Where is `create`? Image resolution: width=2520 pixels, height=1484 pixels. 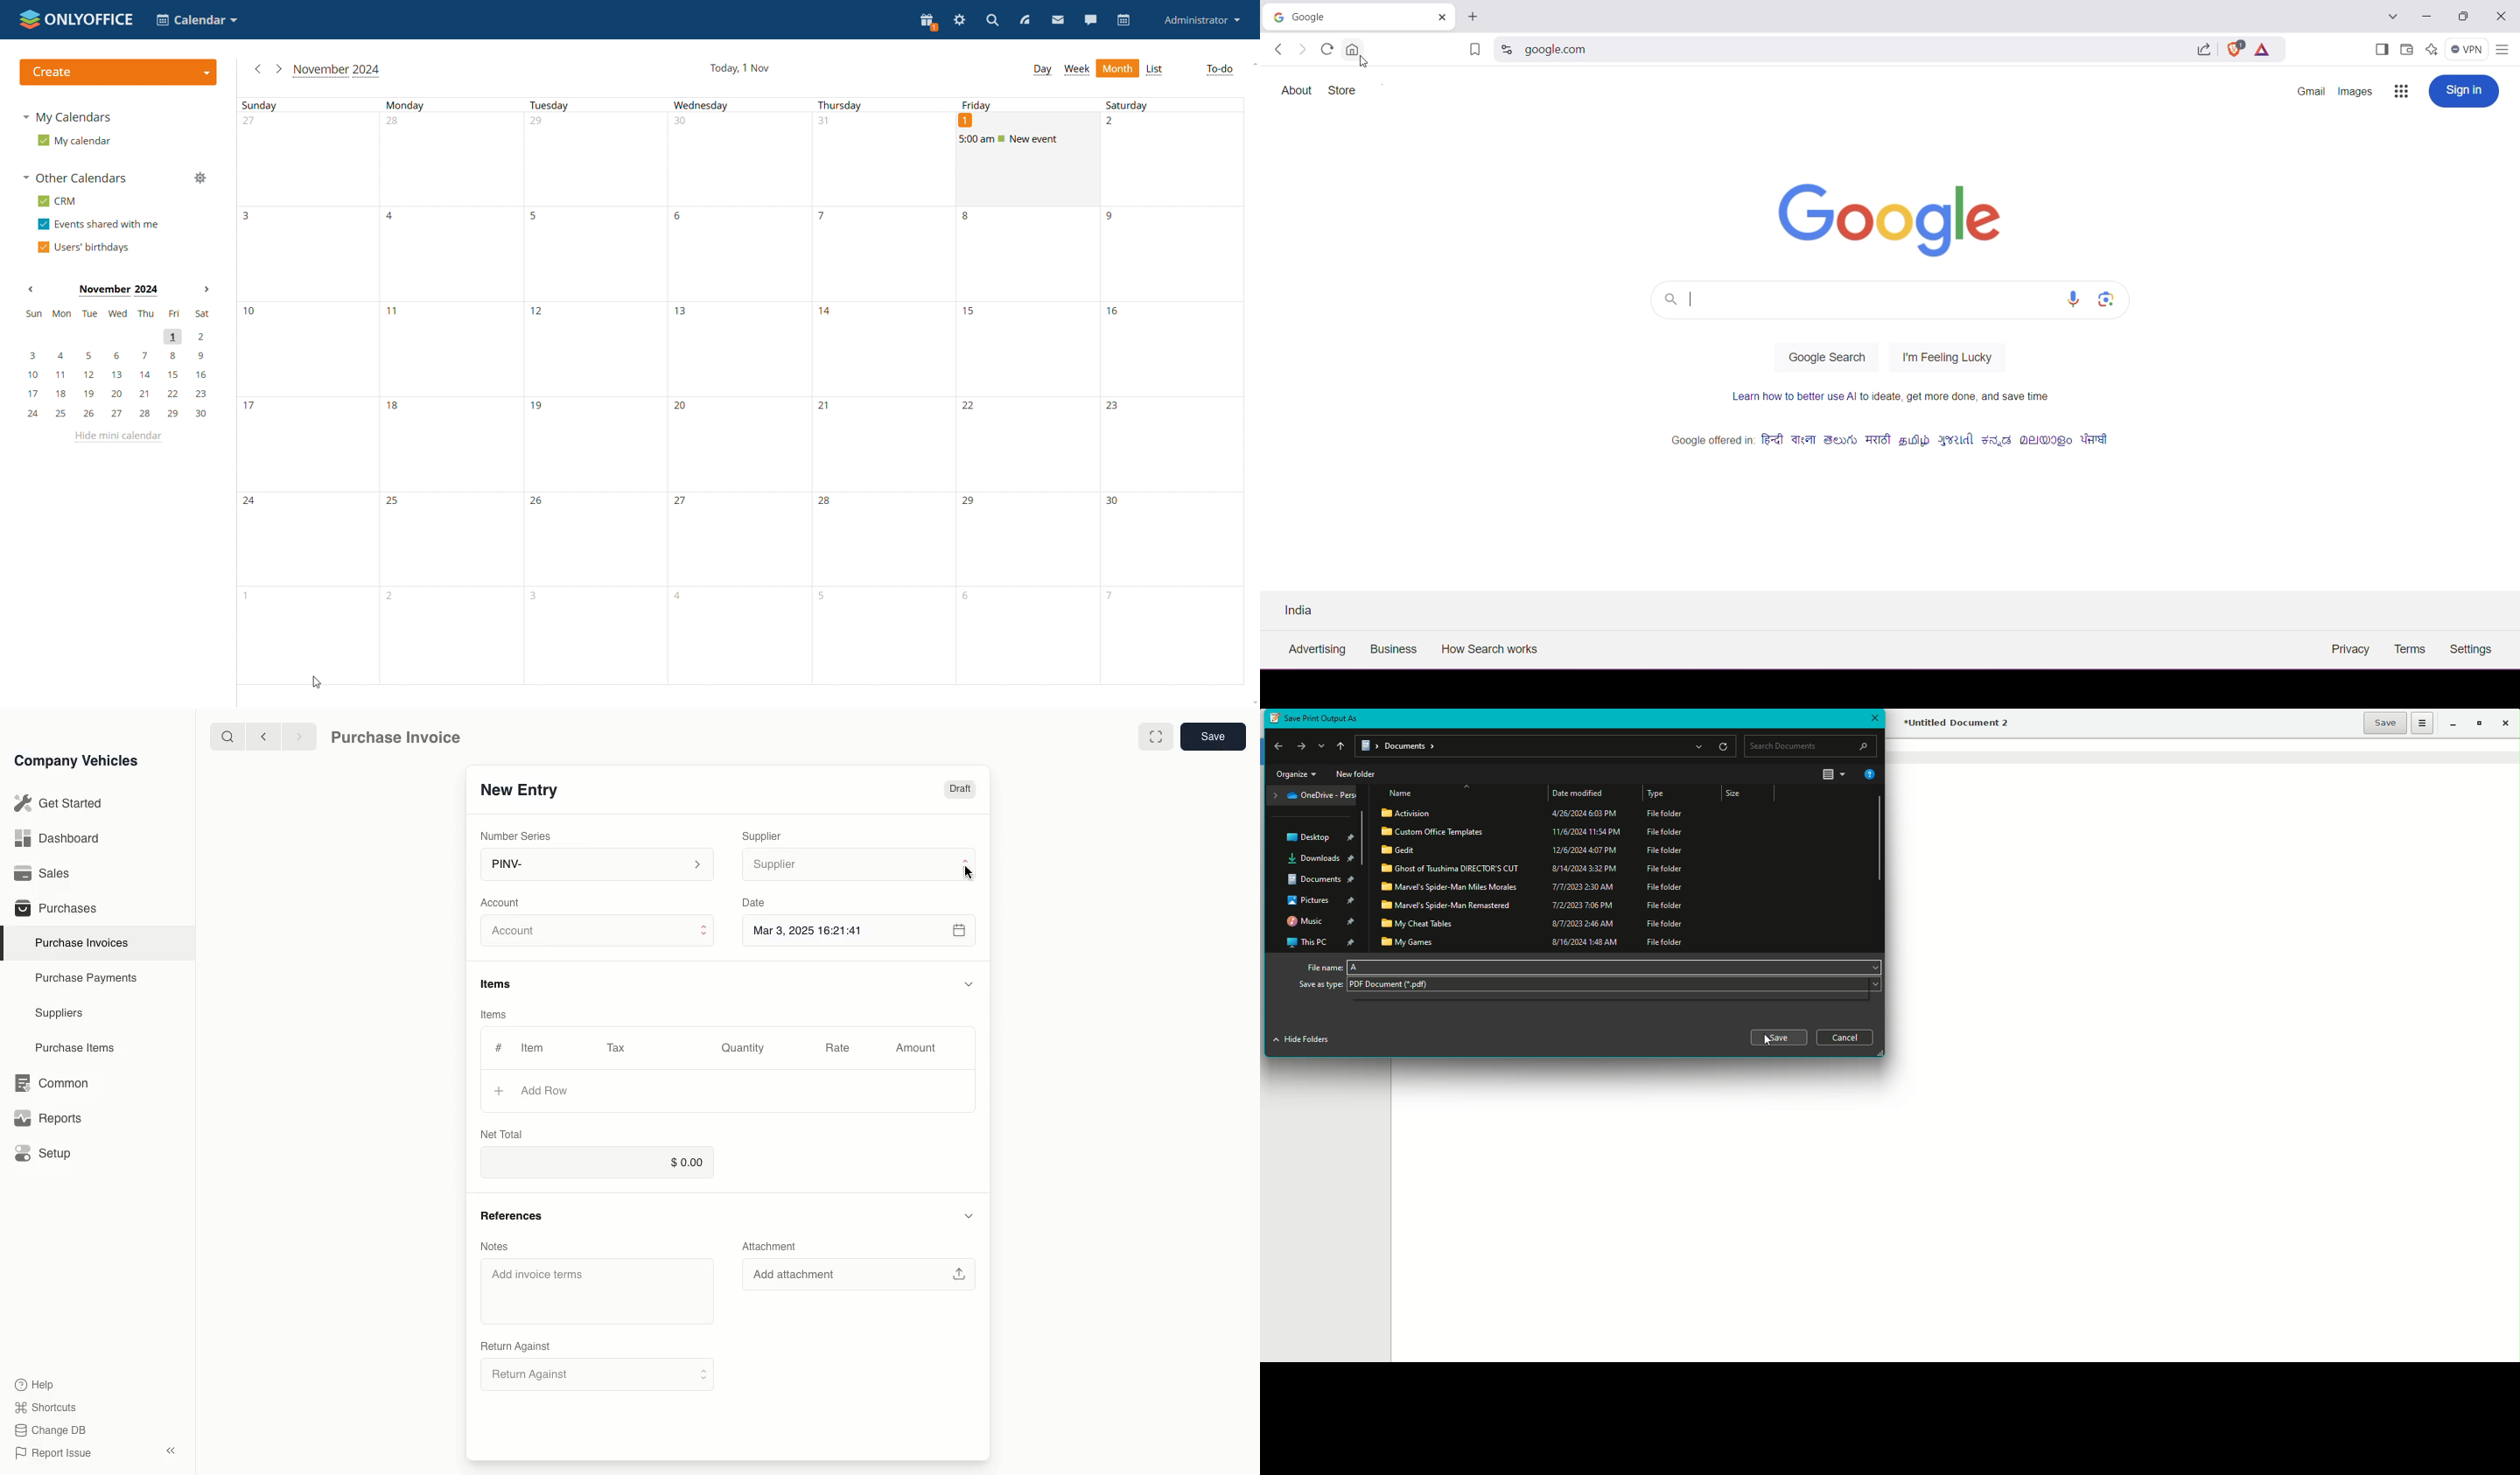
create is located at coordinates (118, 72).